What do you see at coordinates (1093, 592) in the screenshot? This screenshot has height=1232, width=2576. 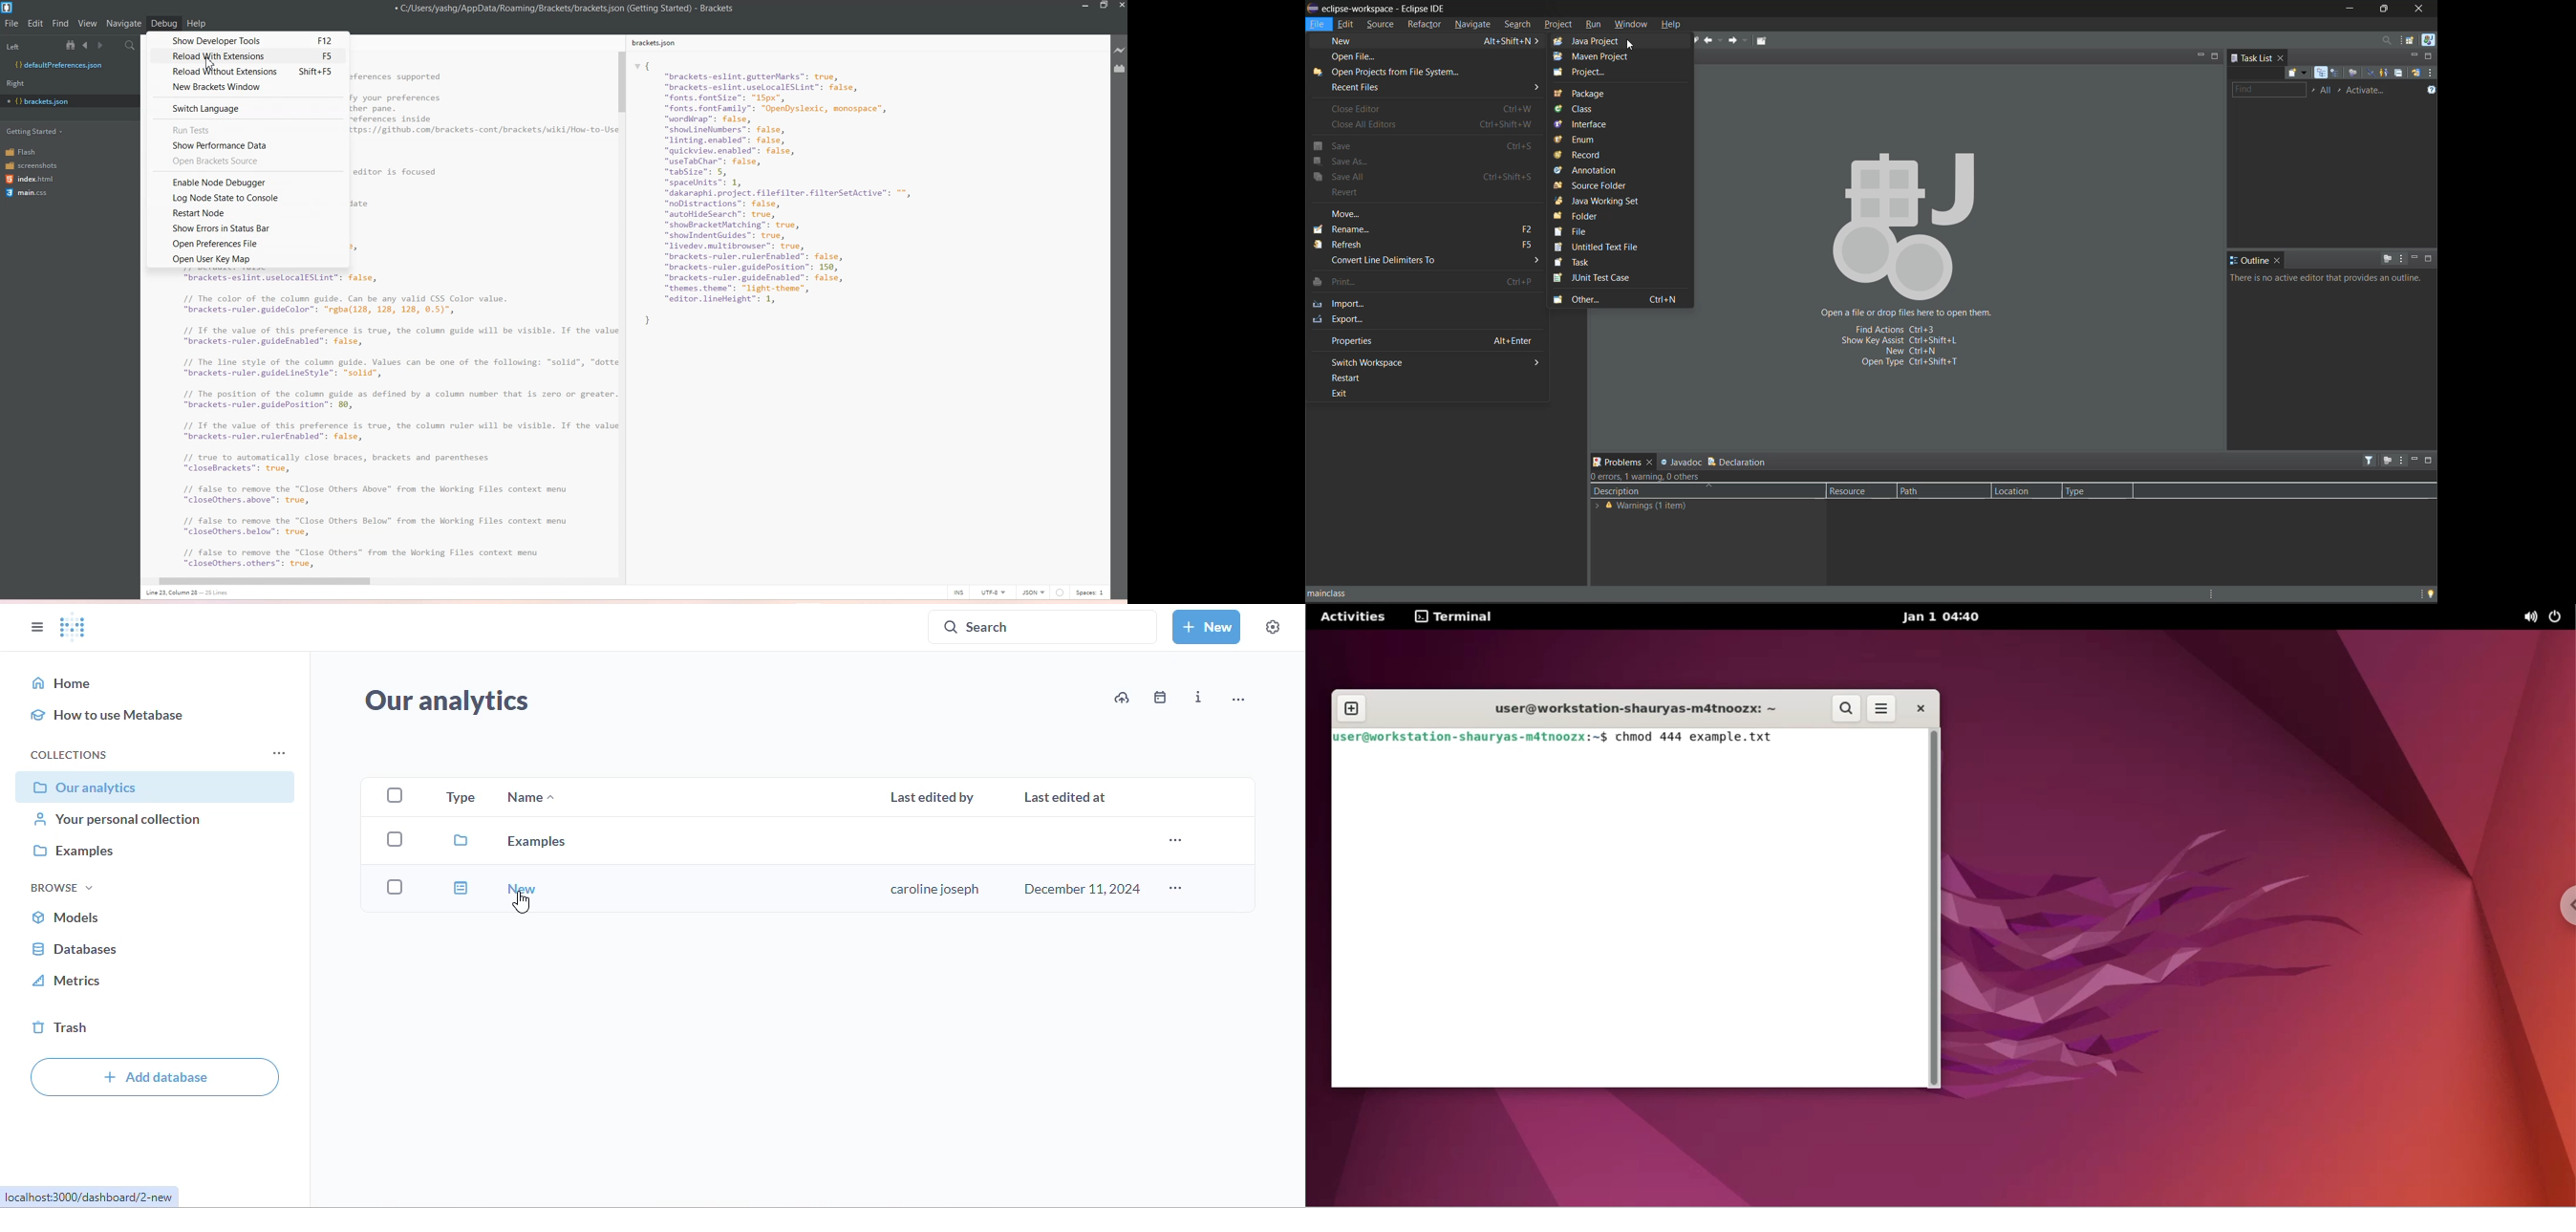 I see `Spaces` at bounding box center [1093, 592].